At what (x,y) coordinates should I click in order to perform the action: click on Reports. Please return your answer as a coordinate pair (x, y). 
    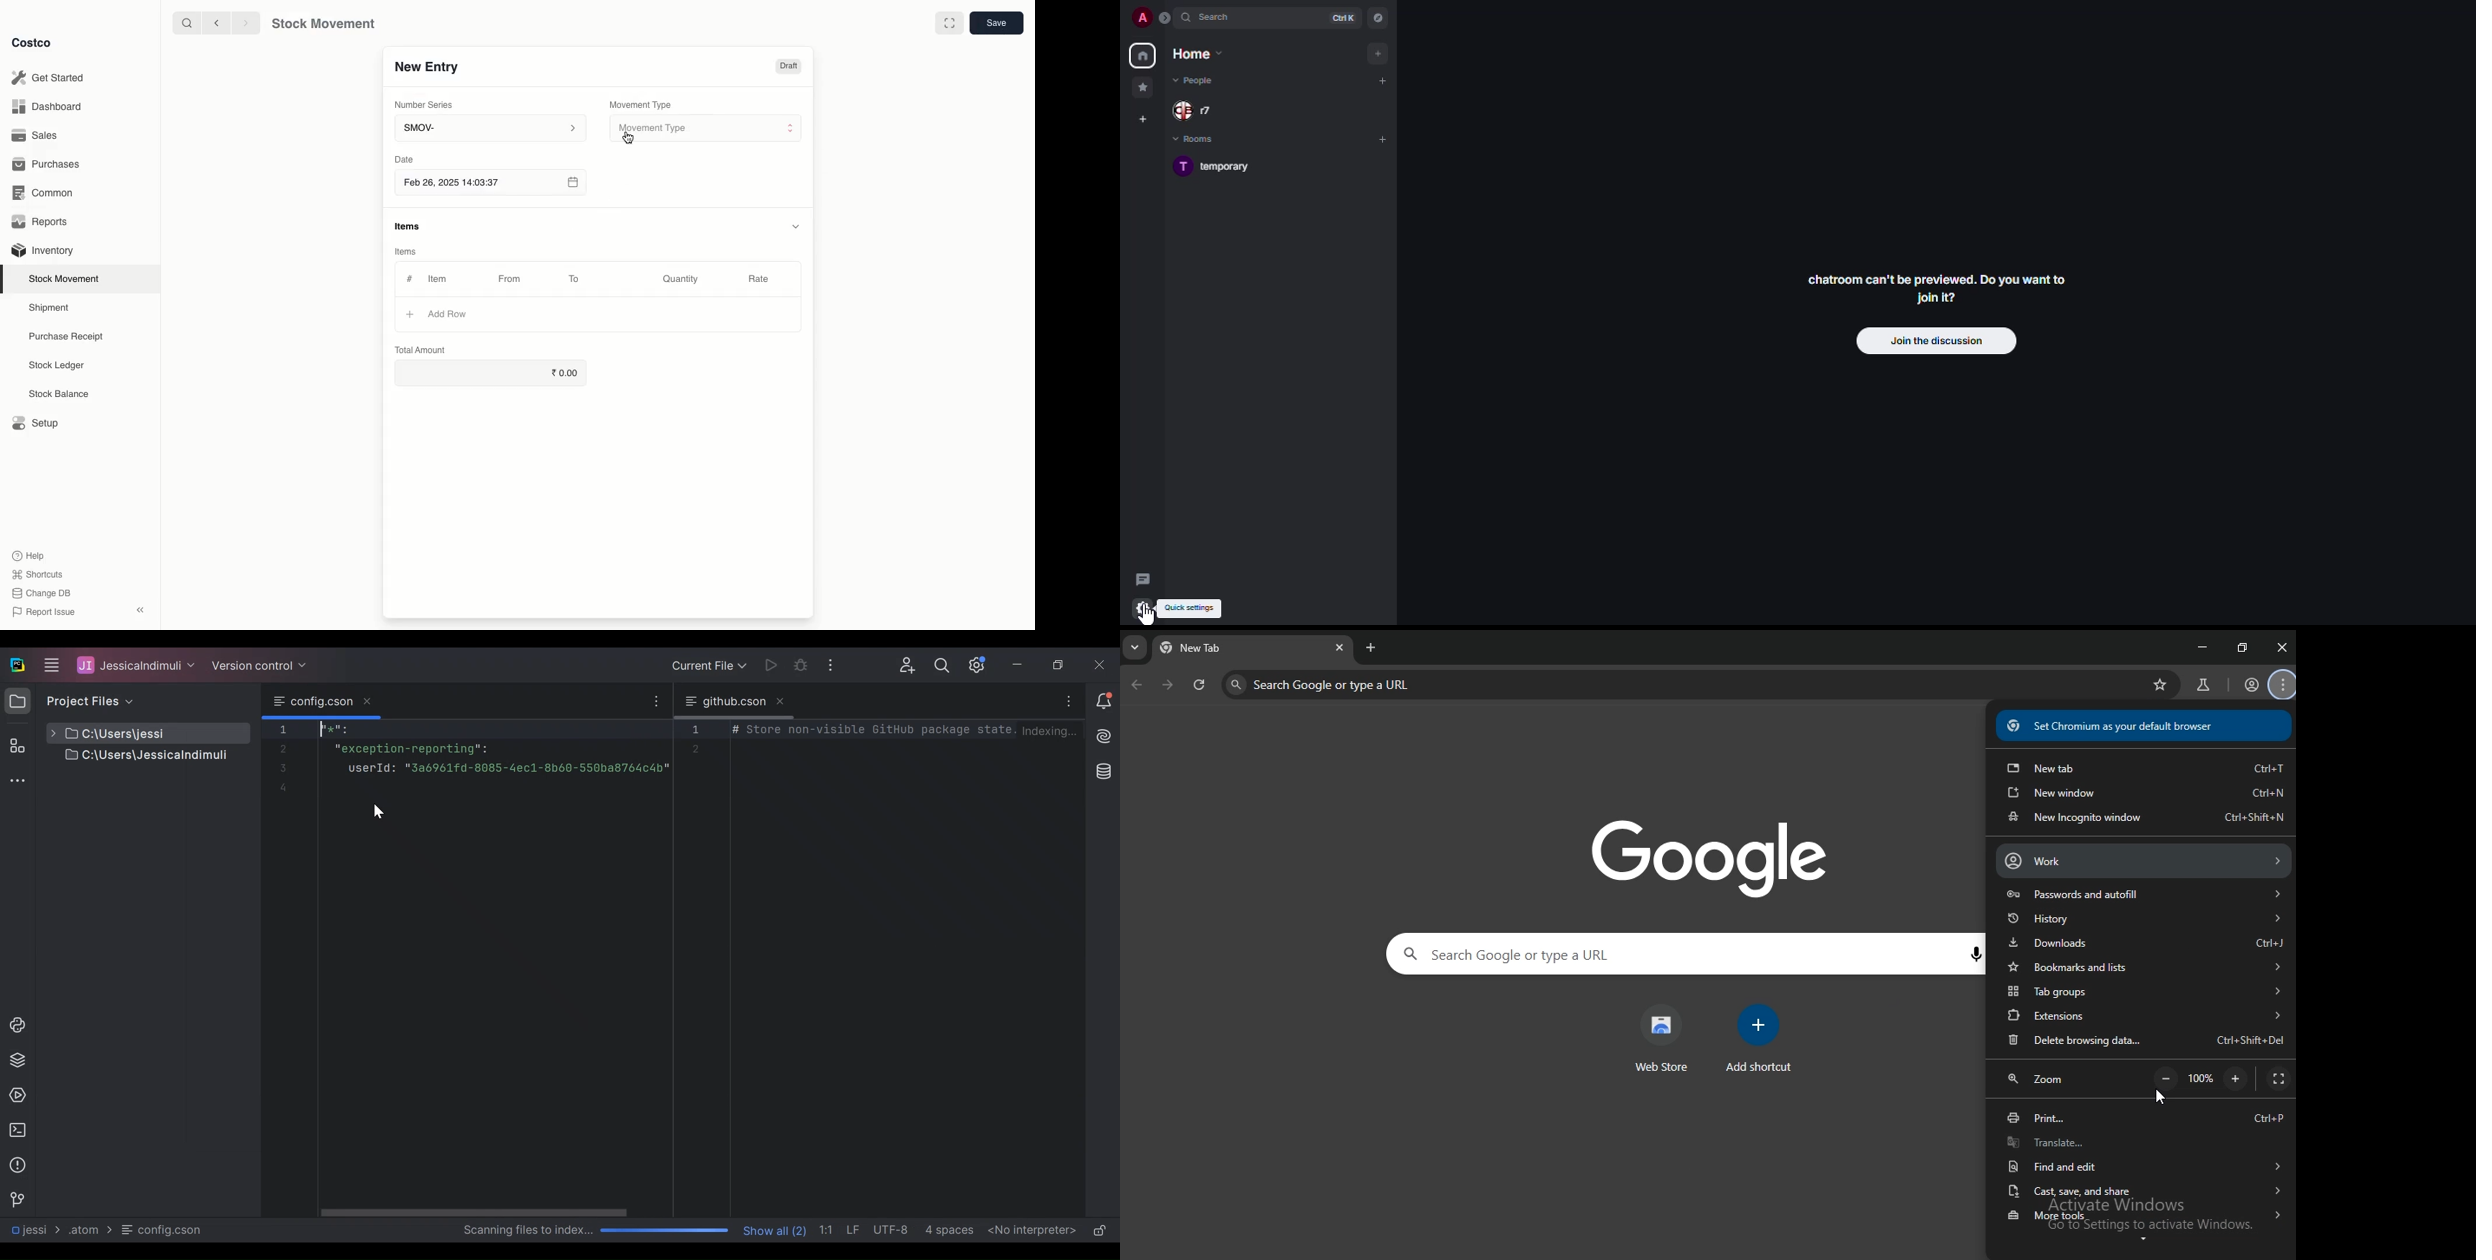
    Looking at the image, I should click on (43, 222).